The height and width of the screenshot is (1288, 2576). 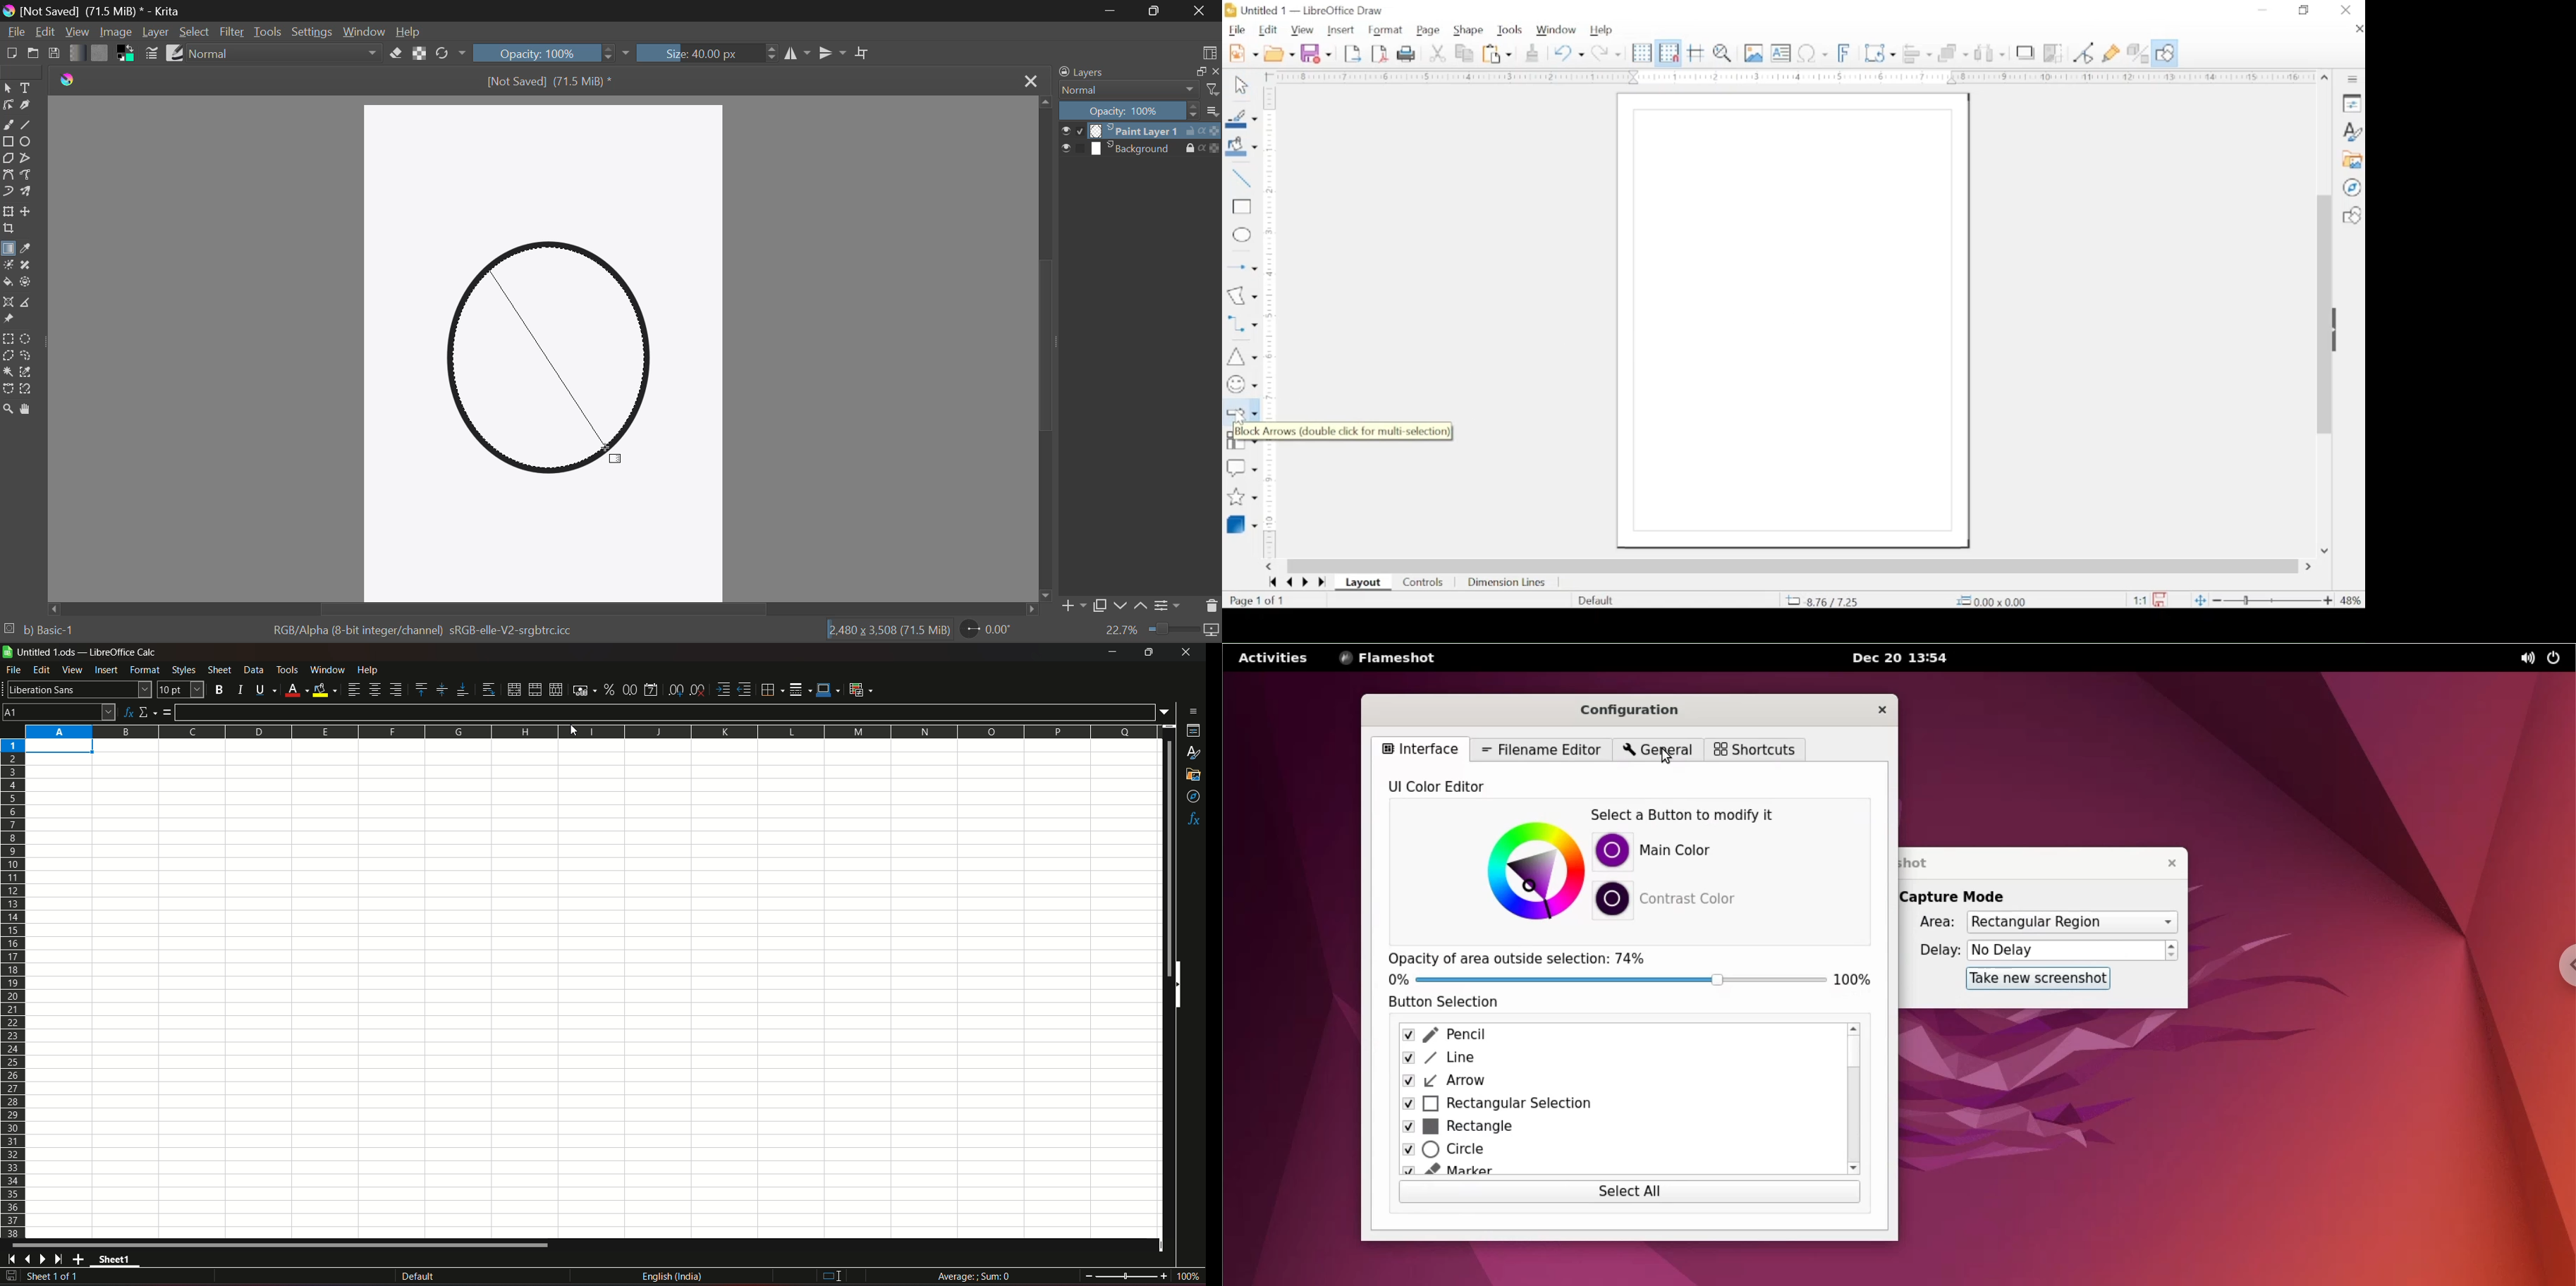 I want to click on Move layer down, so click(x=1121, y=607).